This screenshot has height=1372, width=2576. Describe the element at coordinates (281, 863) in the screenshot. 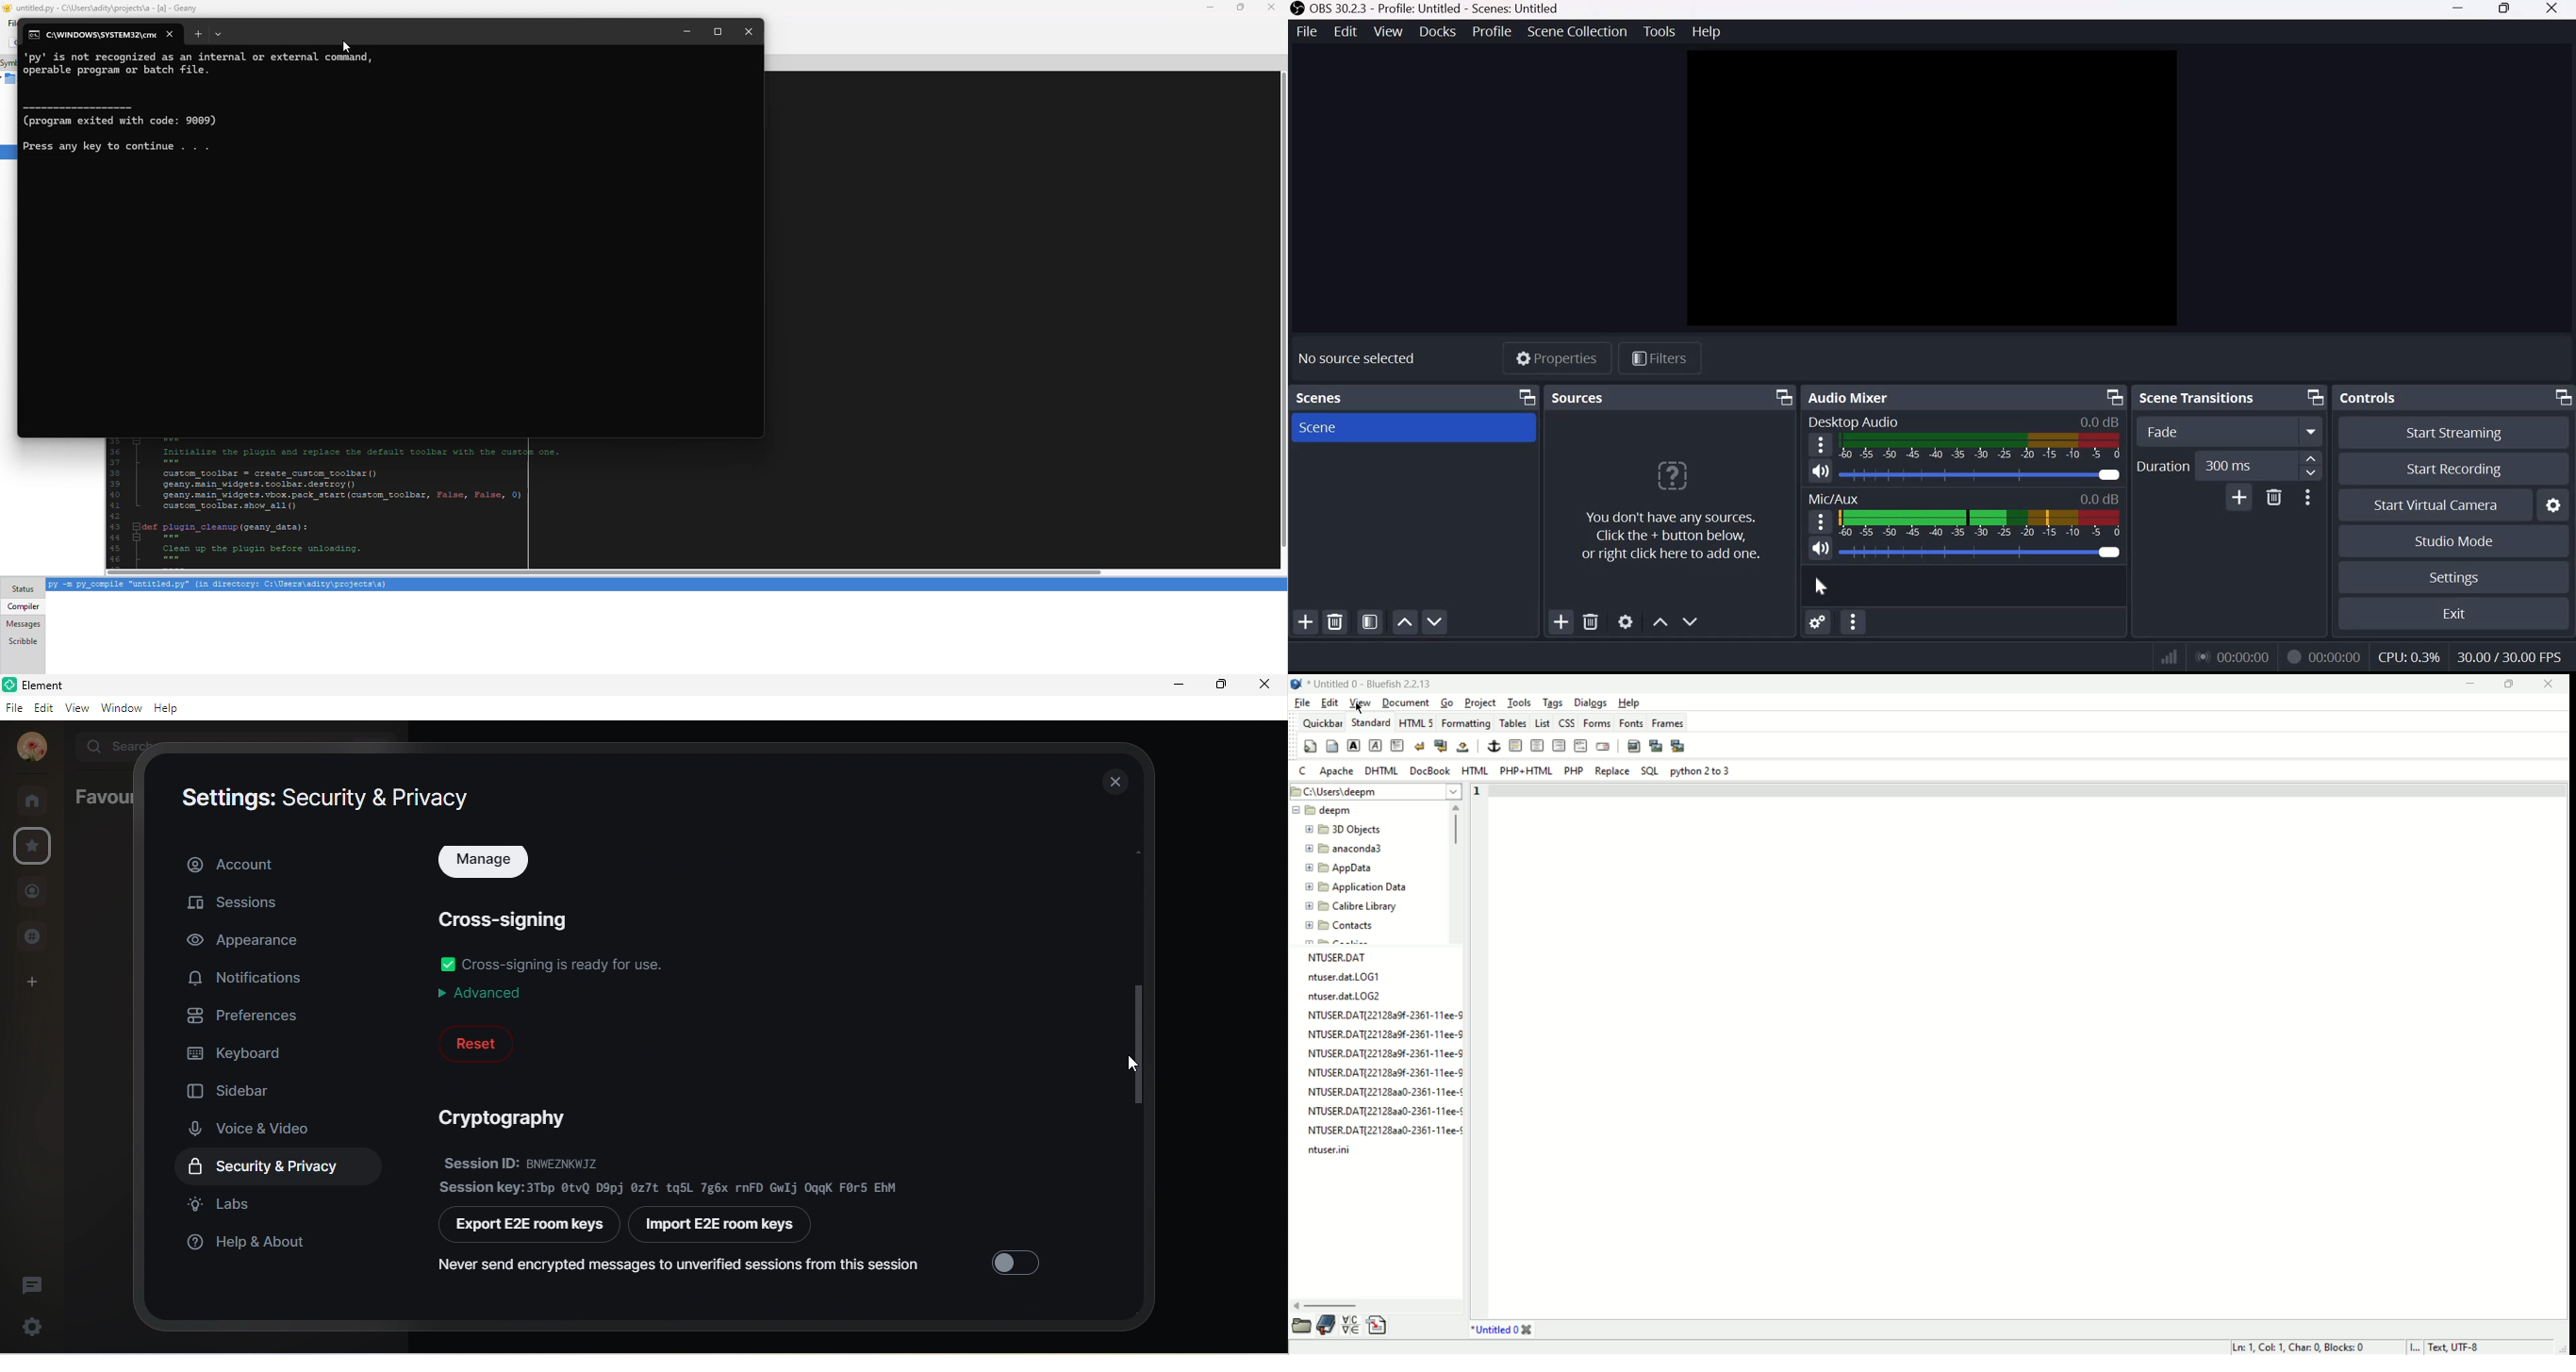

I see `account` at that location.